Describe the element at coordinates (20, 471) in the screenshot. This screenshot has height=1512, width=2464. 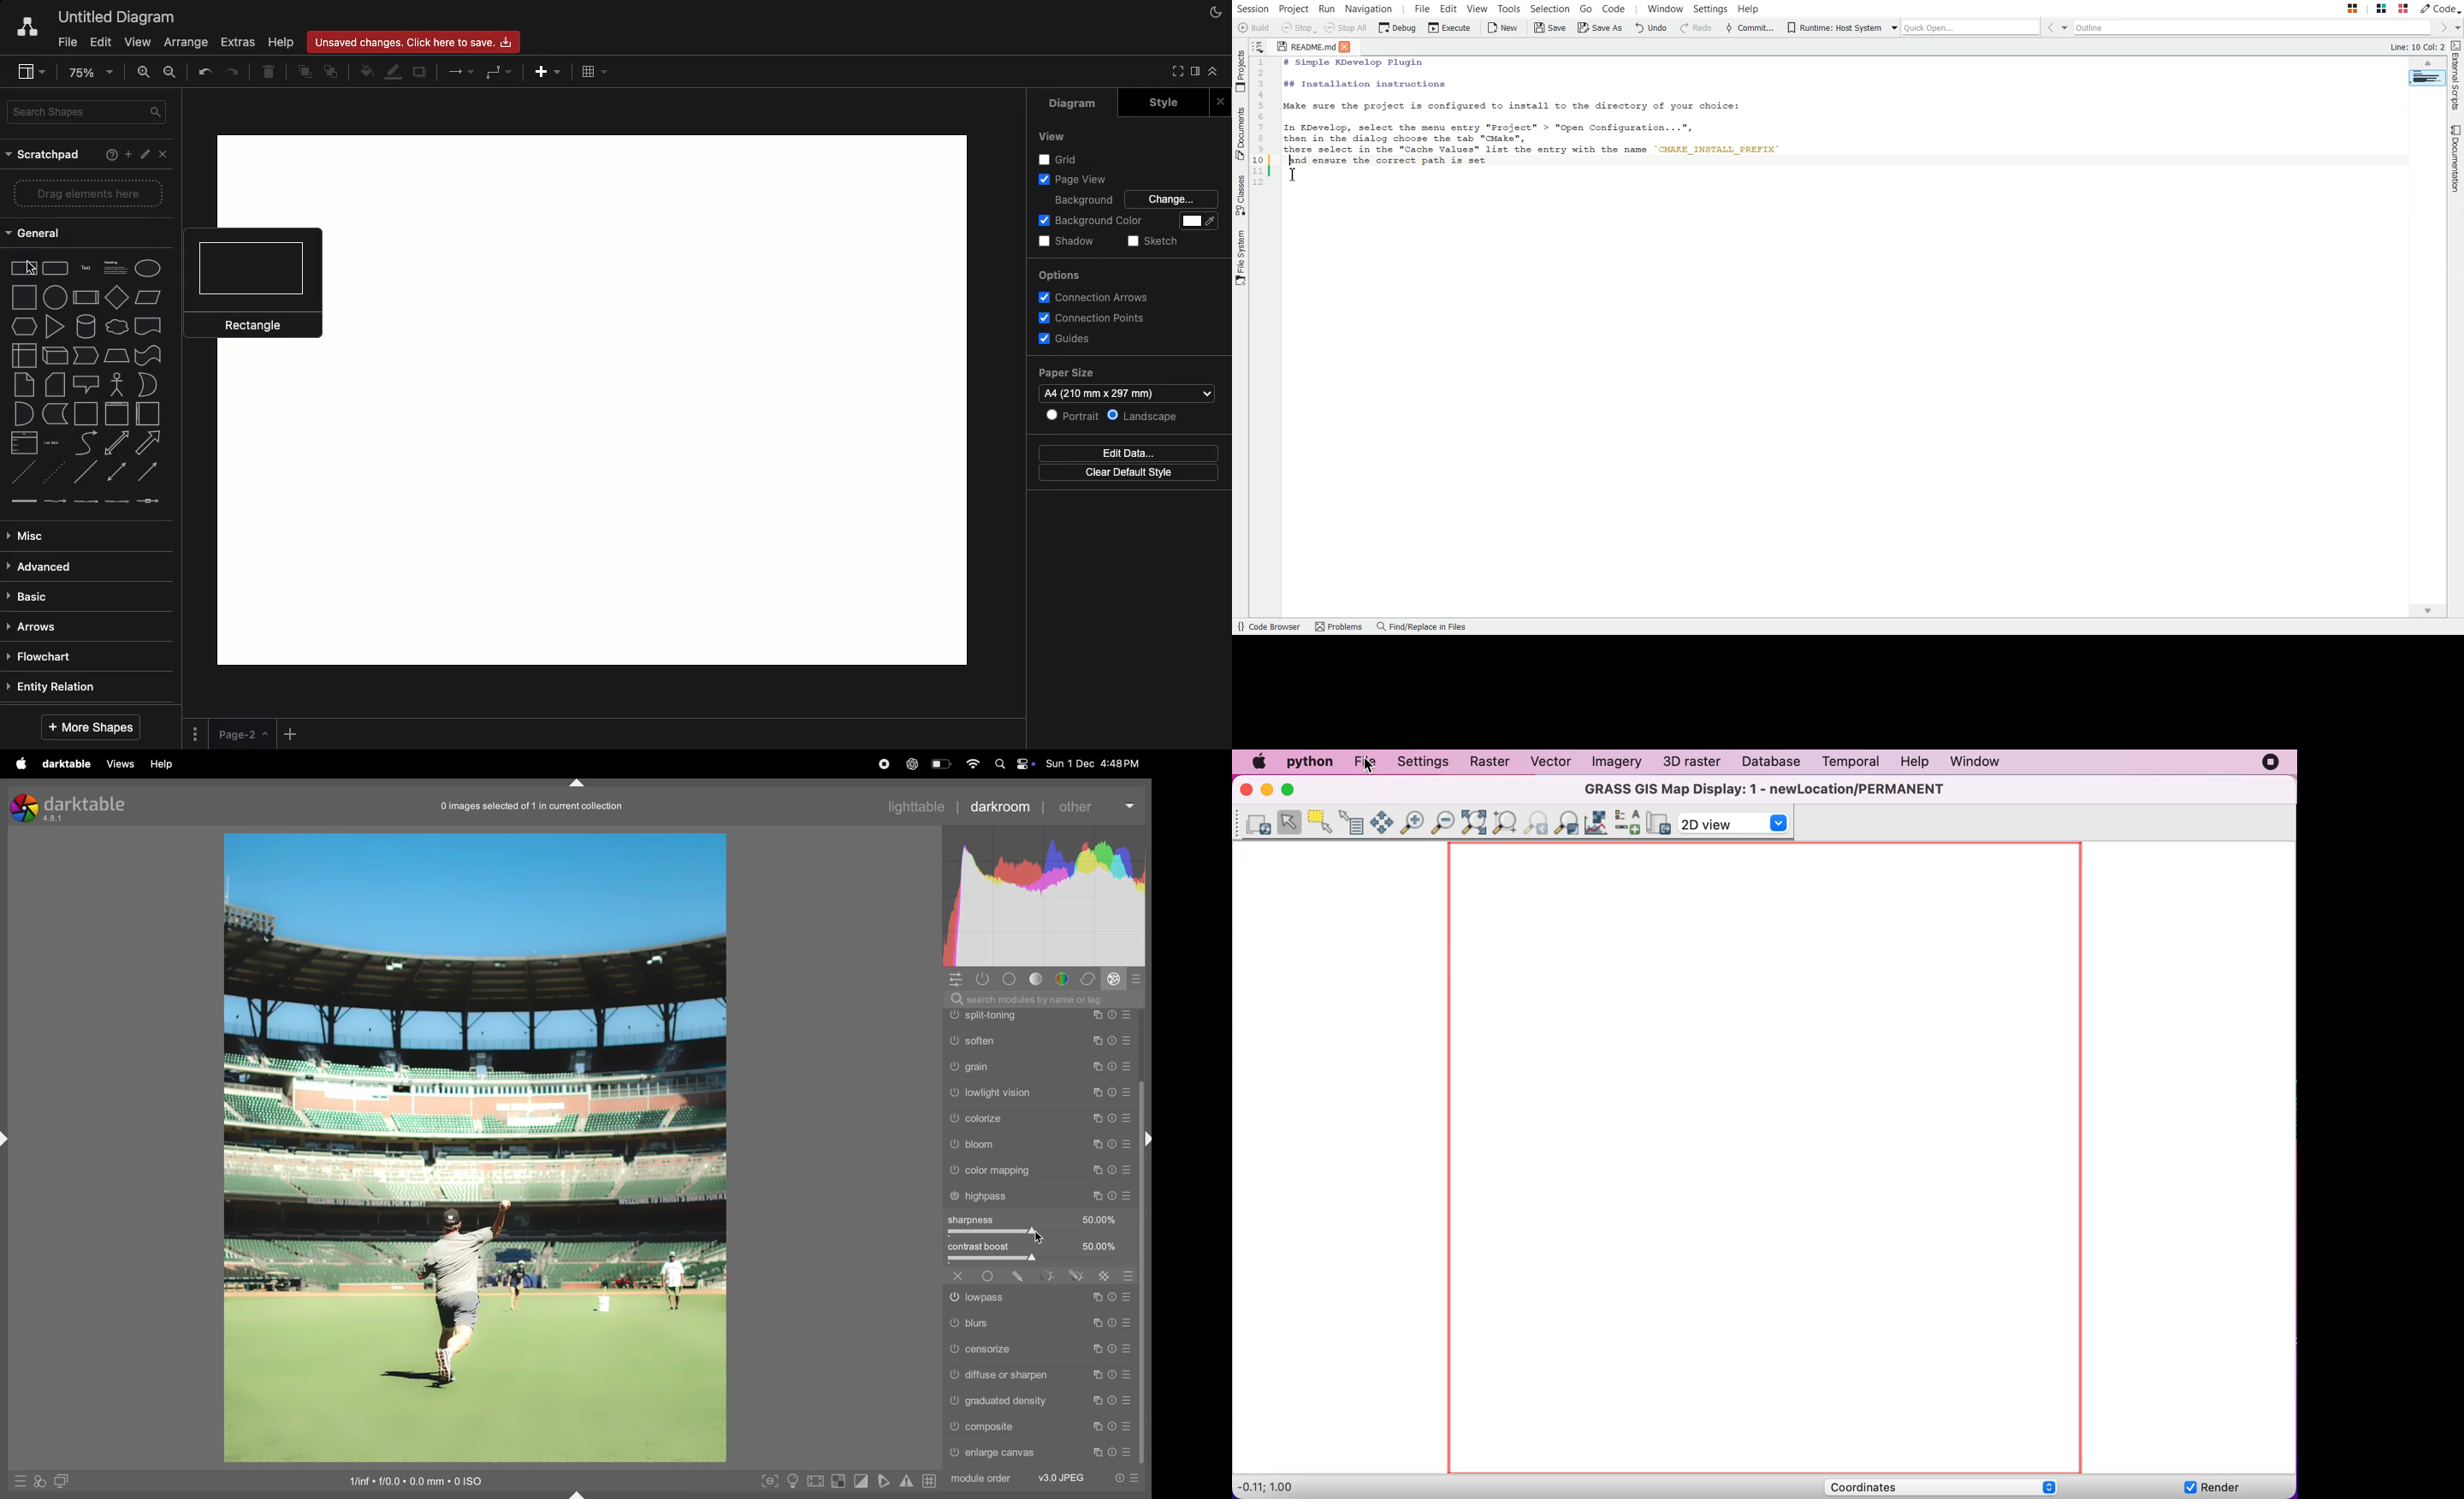
I see `dashed line` at that location.